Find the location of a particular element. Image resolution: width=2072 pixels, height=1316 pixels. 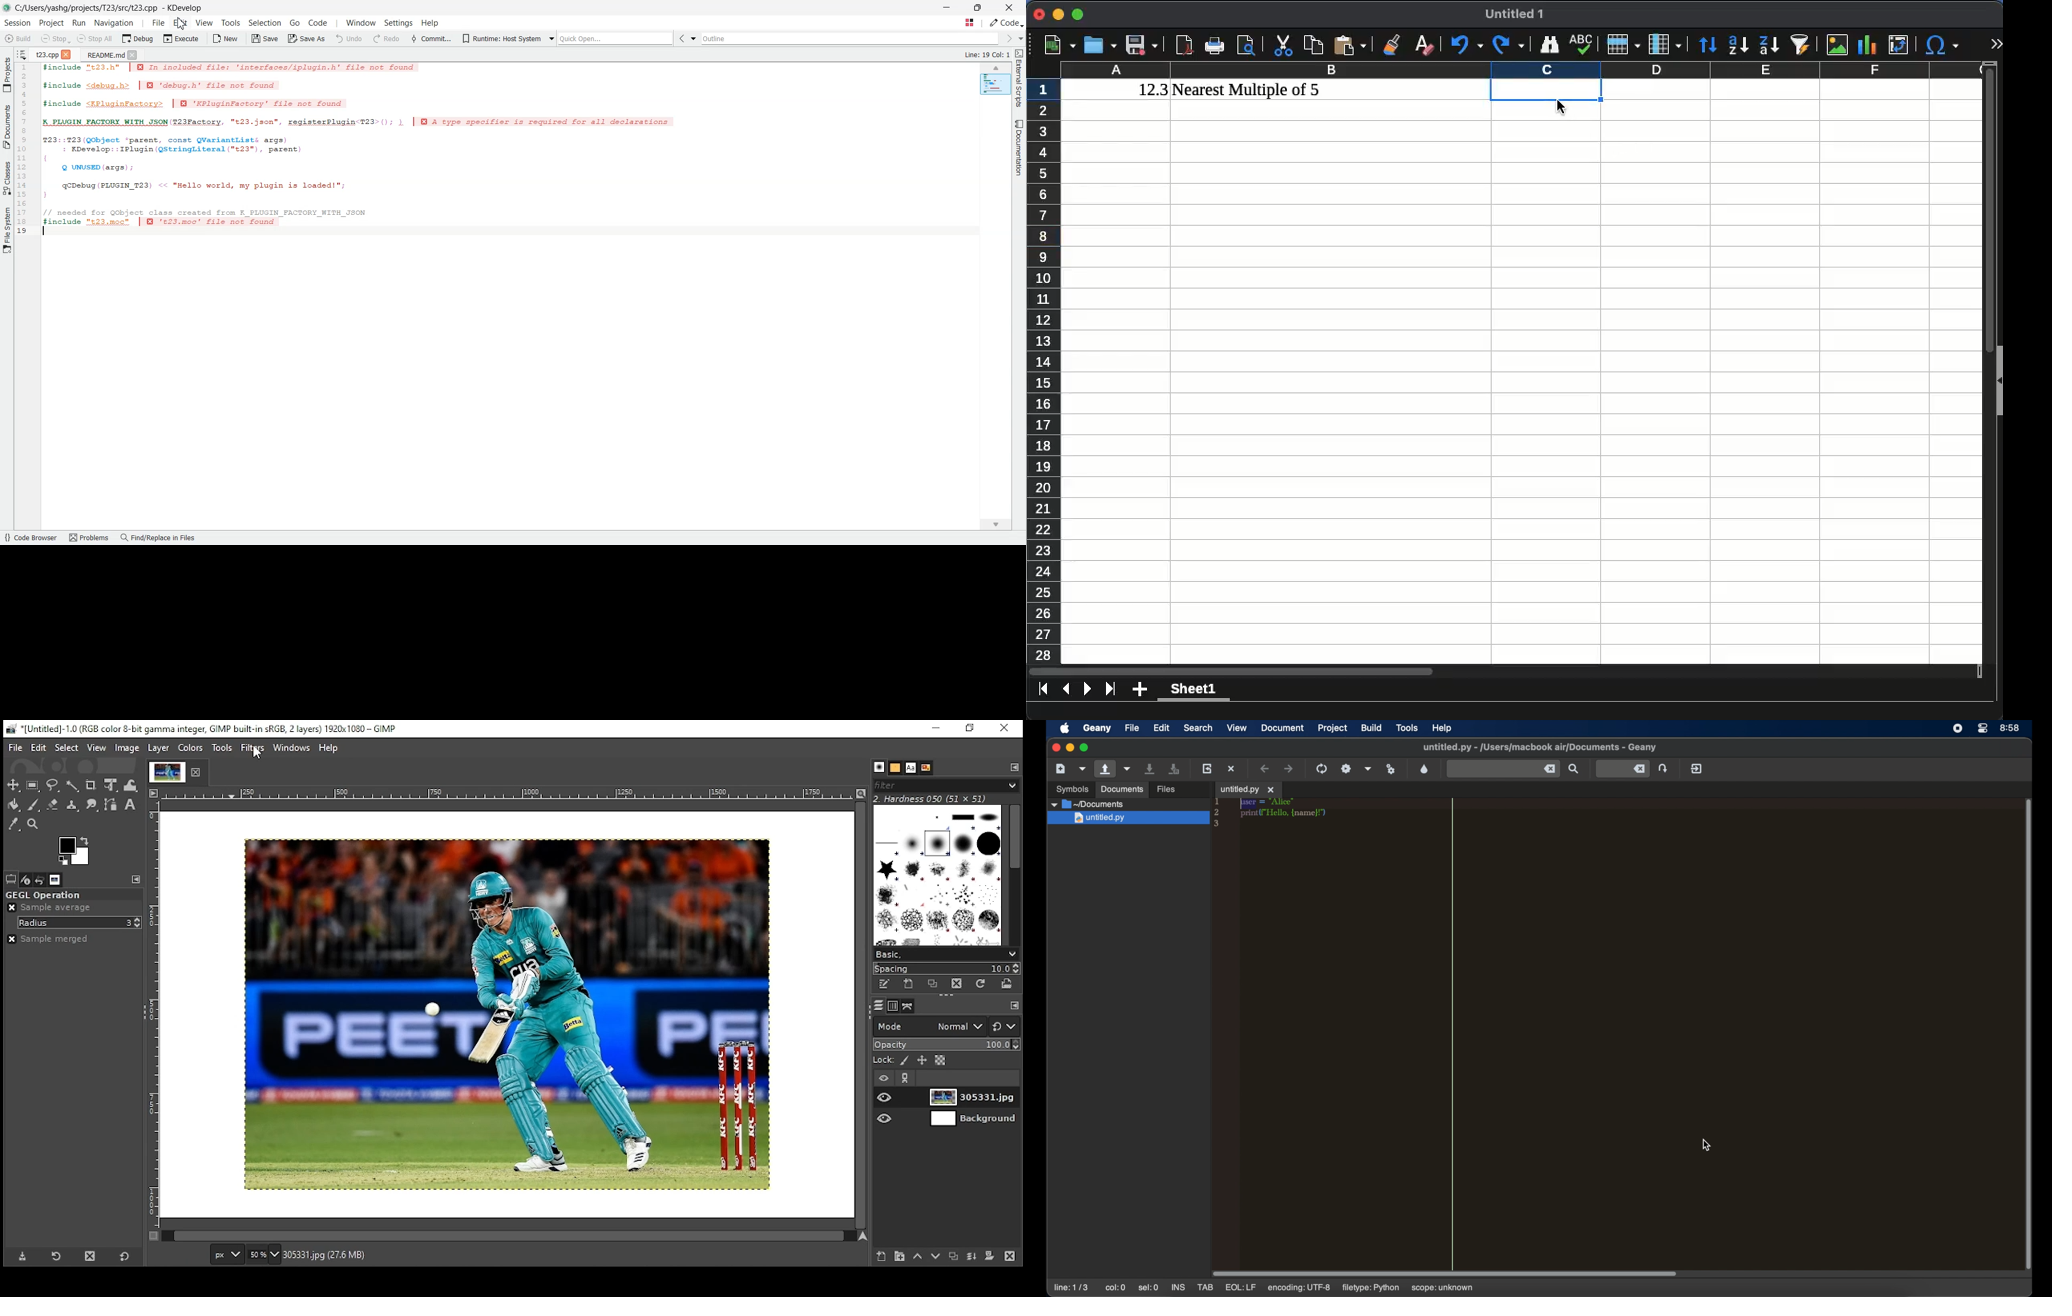

last sheet is located at coordinates (1112, 690).